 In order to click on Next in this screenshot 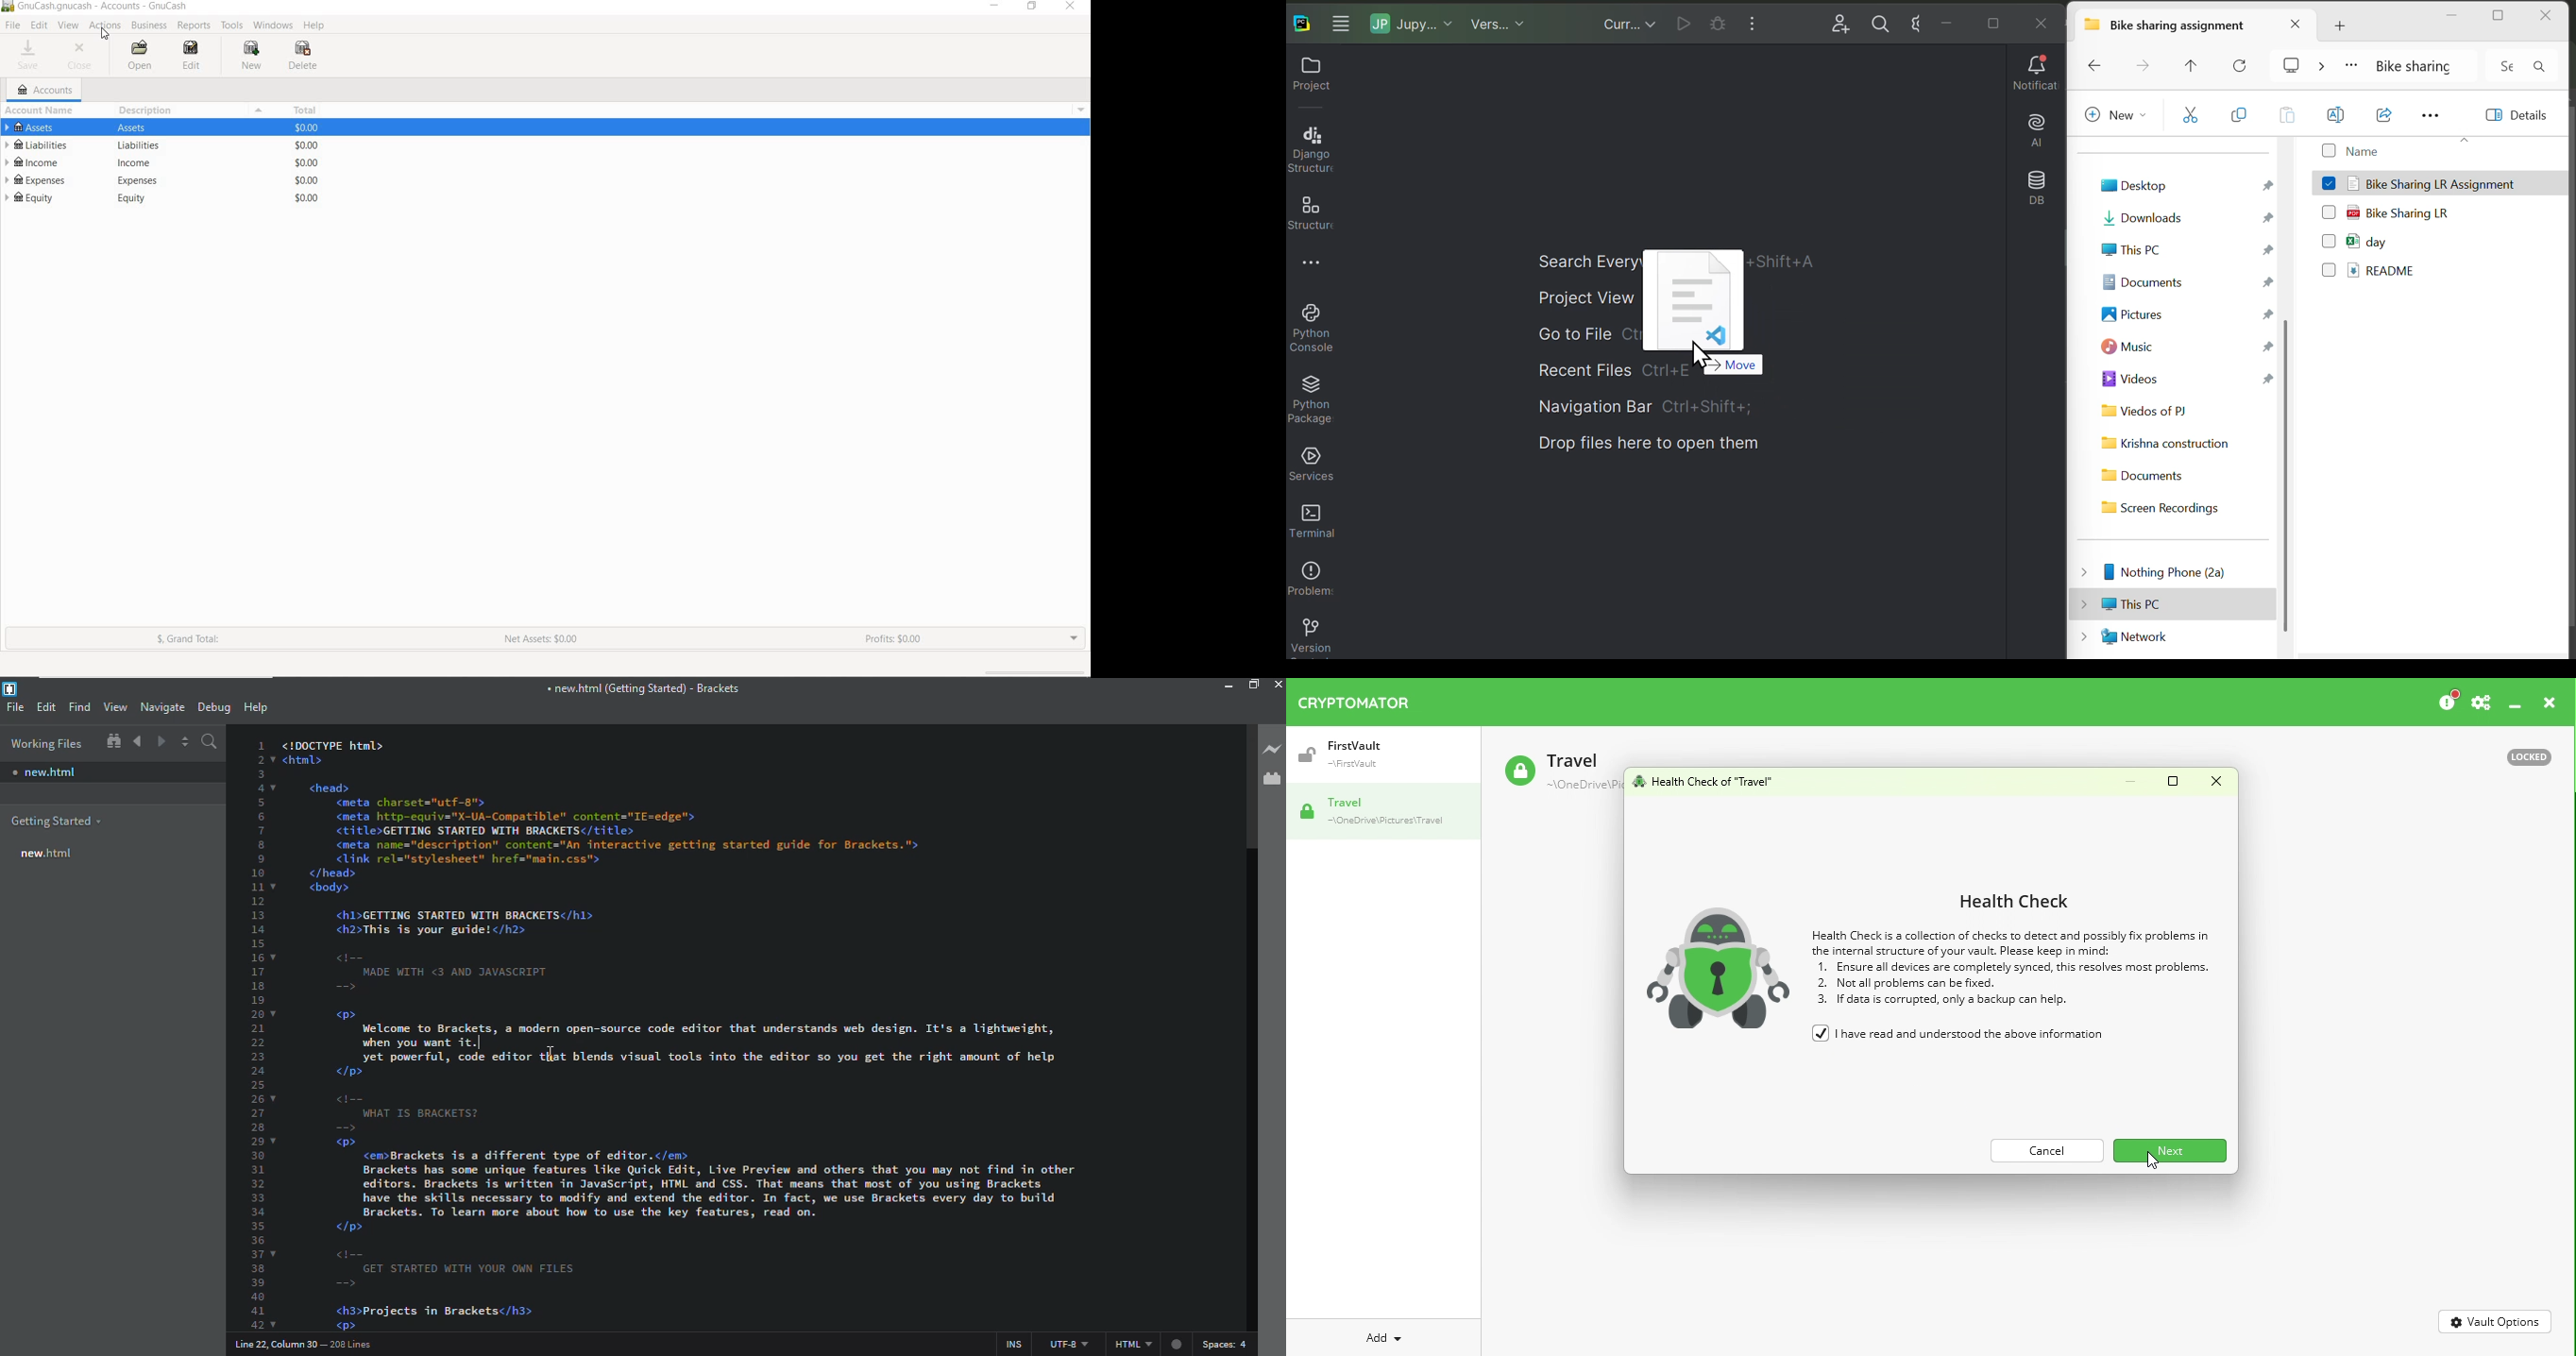, I will do `click(2172, 1149)`.